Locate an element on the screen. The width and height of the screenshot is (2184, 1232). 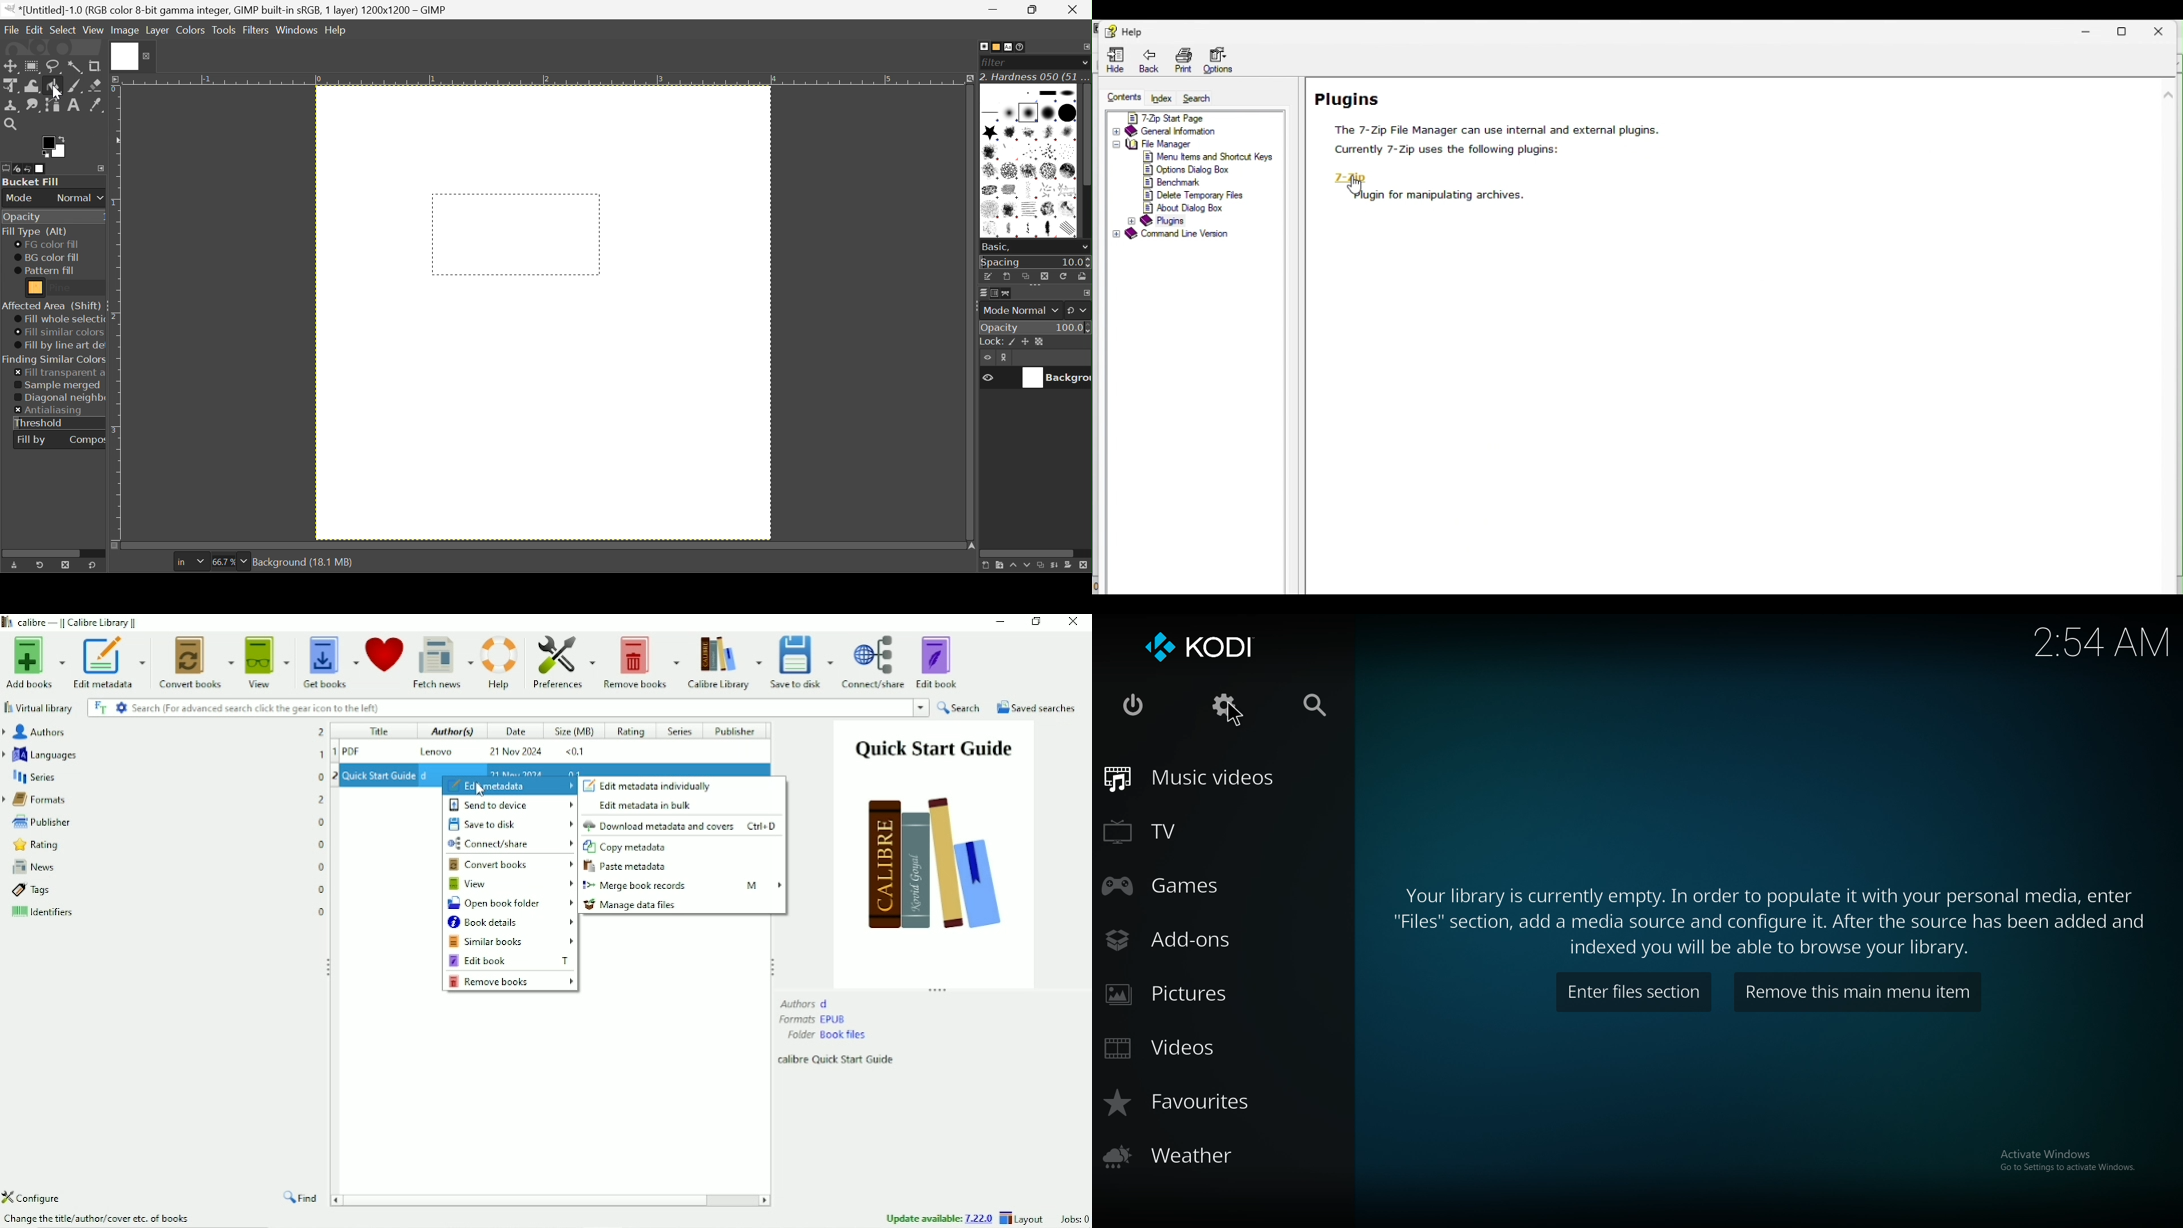
Antialiasing is located at coordinates (50, 412).